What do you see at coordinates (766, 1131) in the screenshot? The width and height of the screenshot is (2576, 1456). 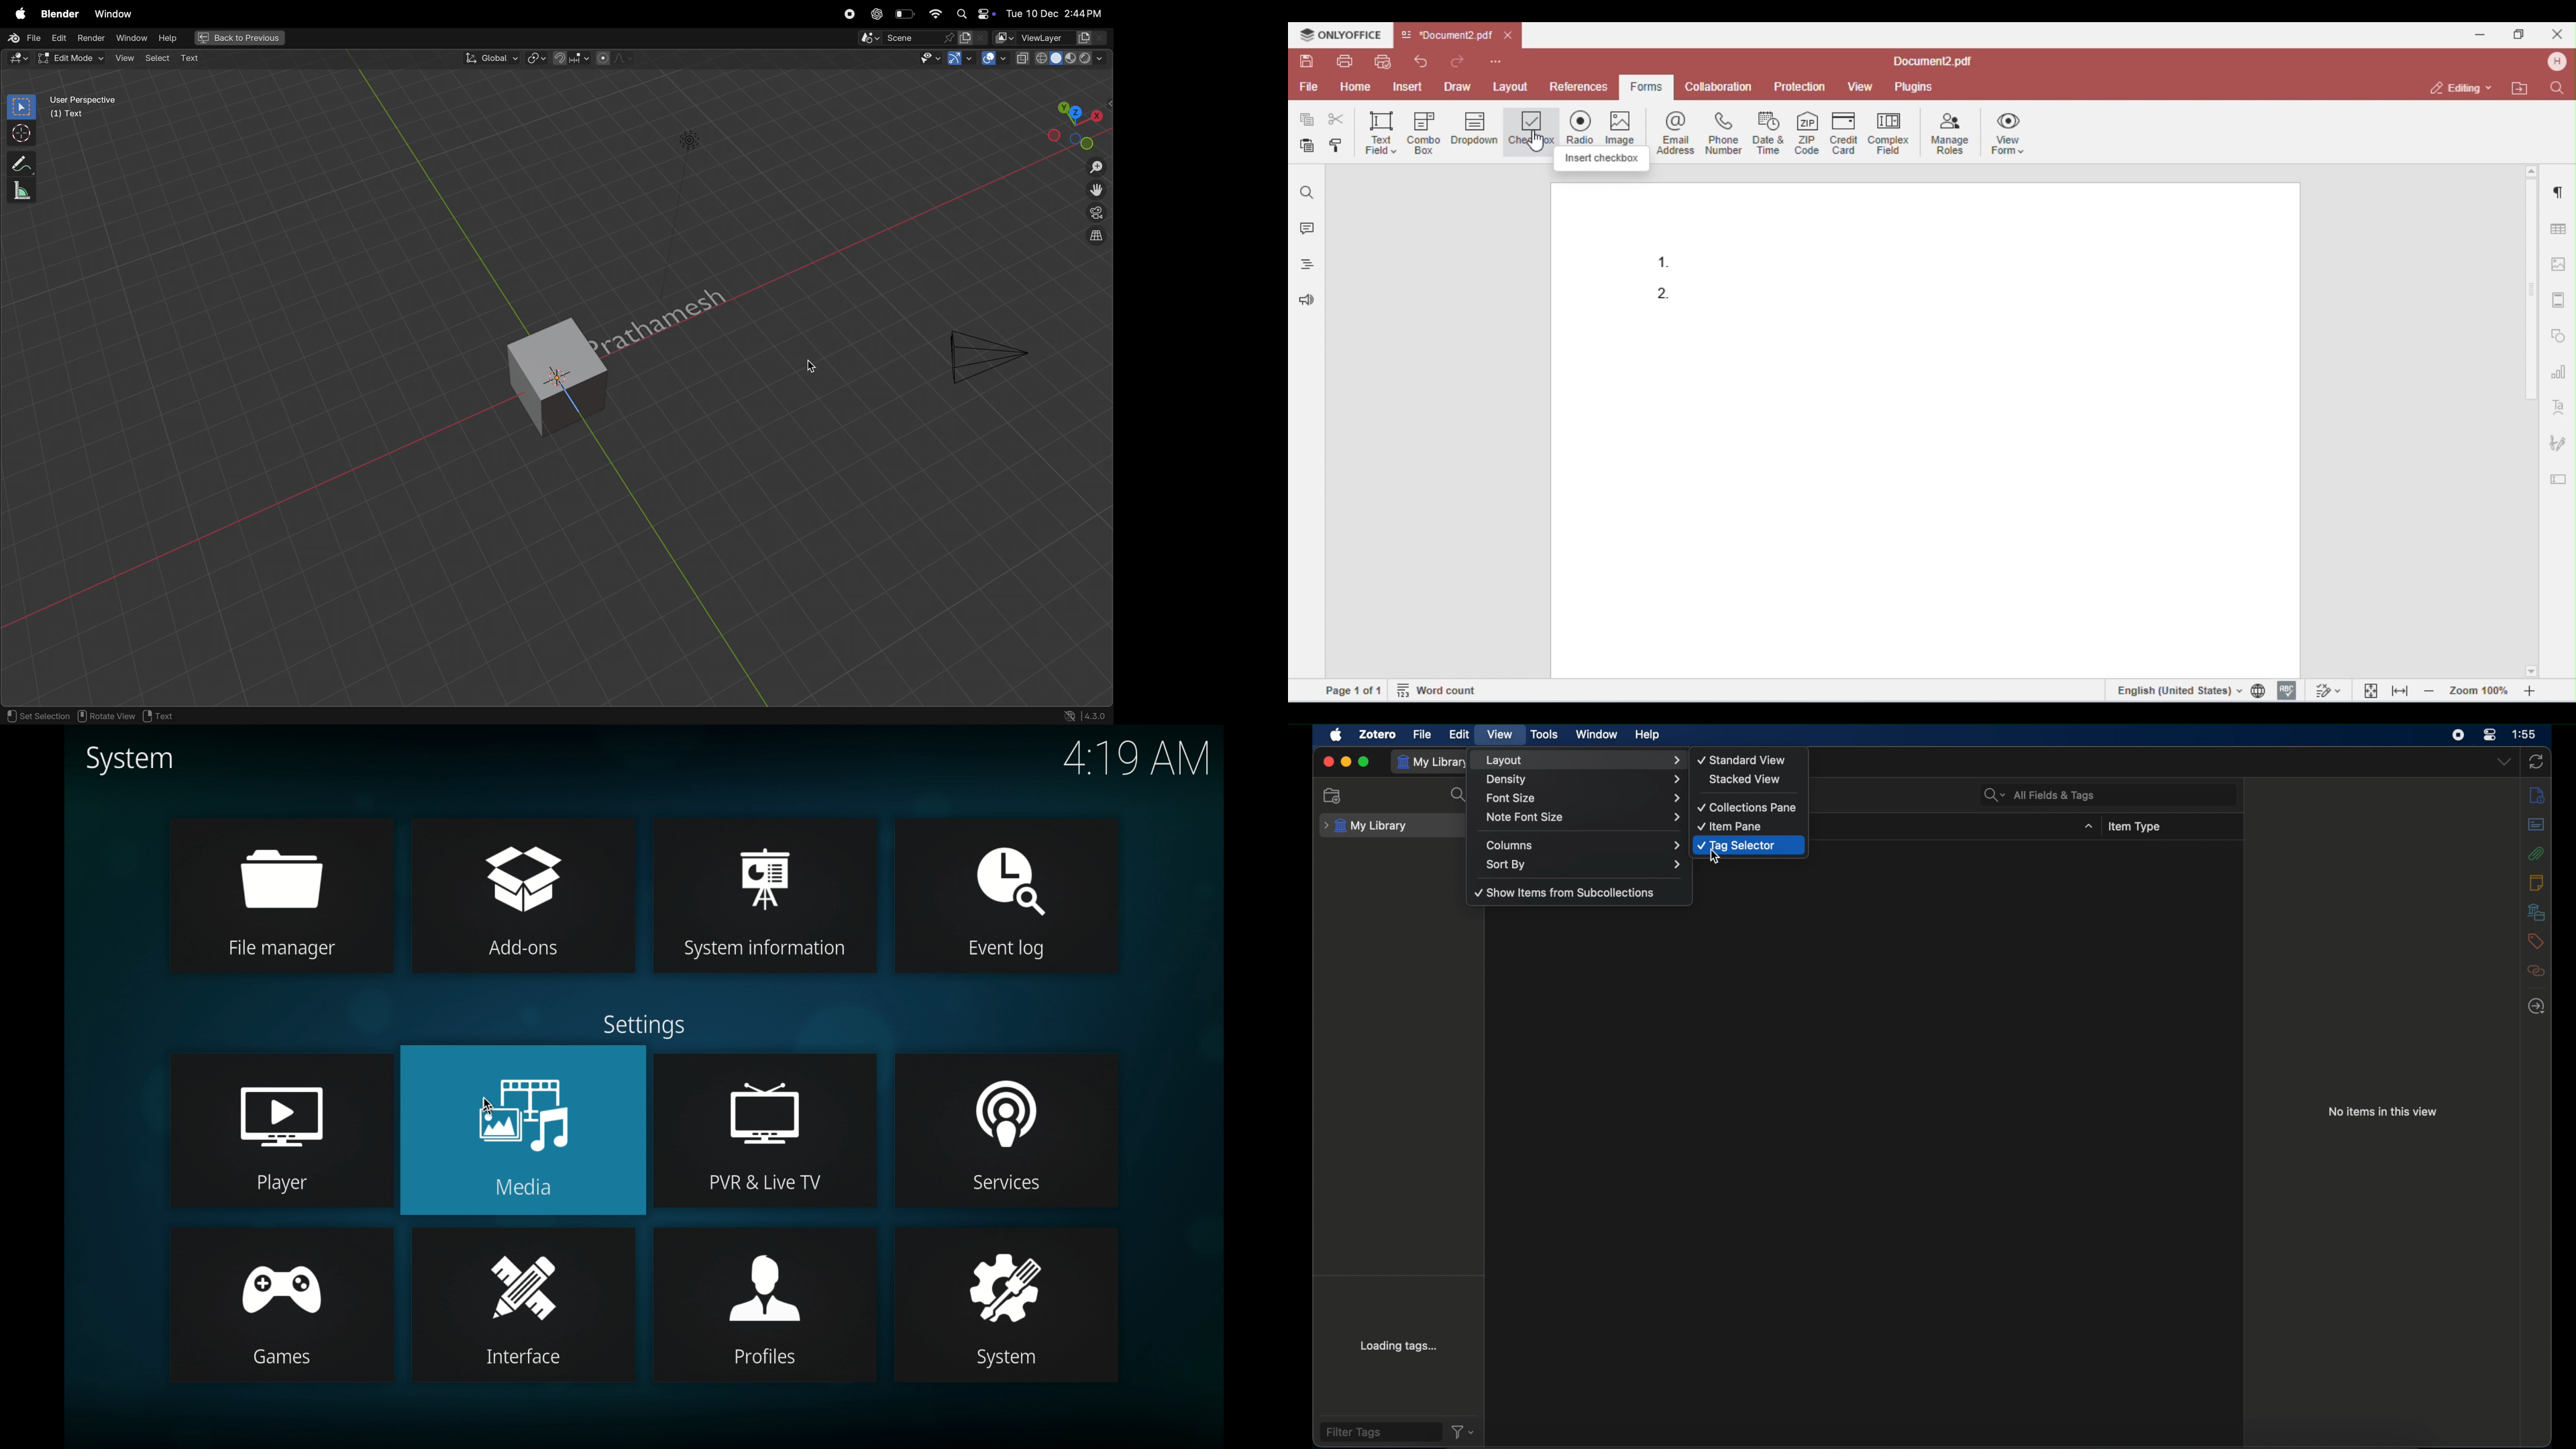 I see `pvr and live tv` at bounding box center [766, 1131].